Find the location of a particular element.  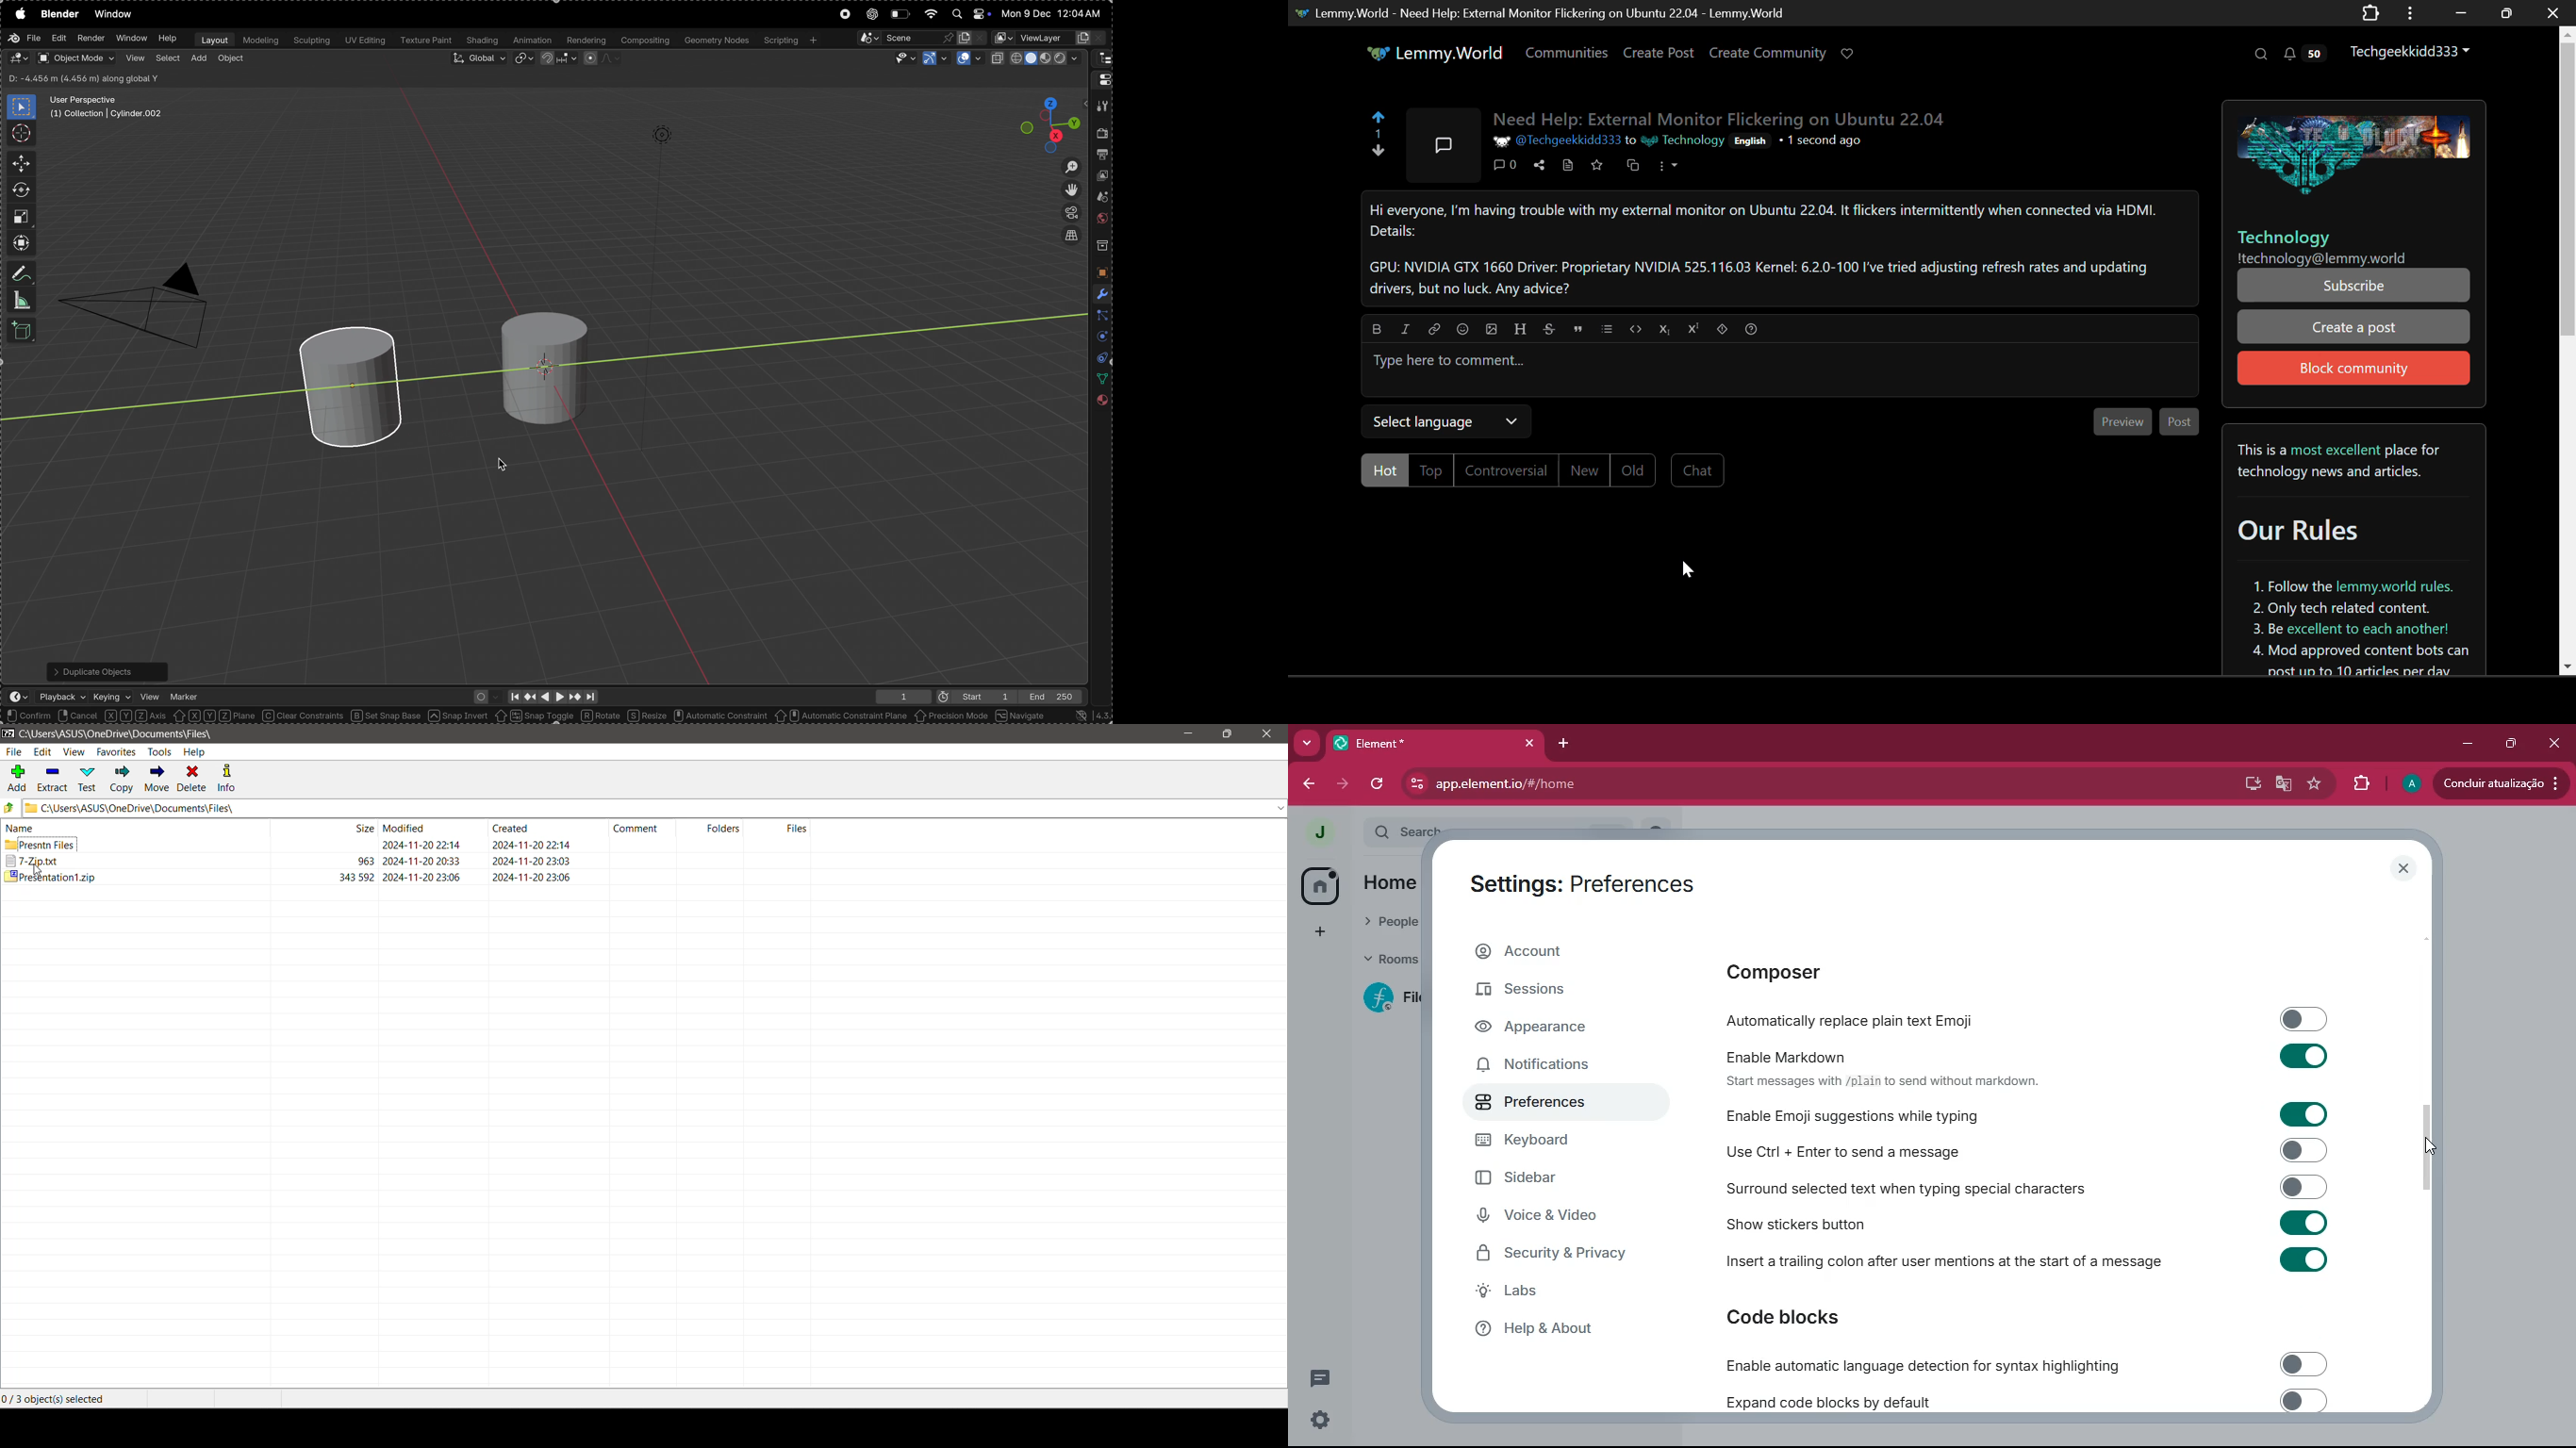

@Techgeekkidd333 is located at coordinates (1555, 142).